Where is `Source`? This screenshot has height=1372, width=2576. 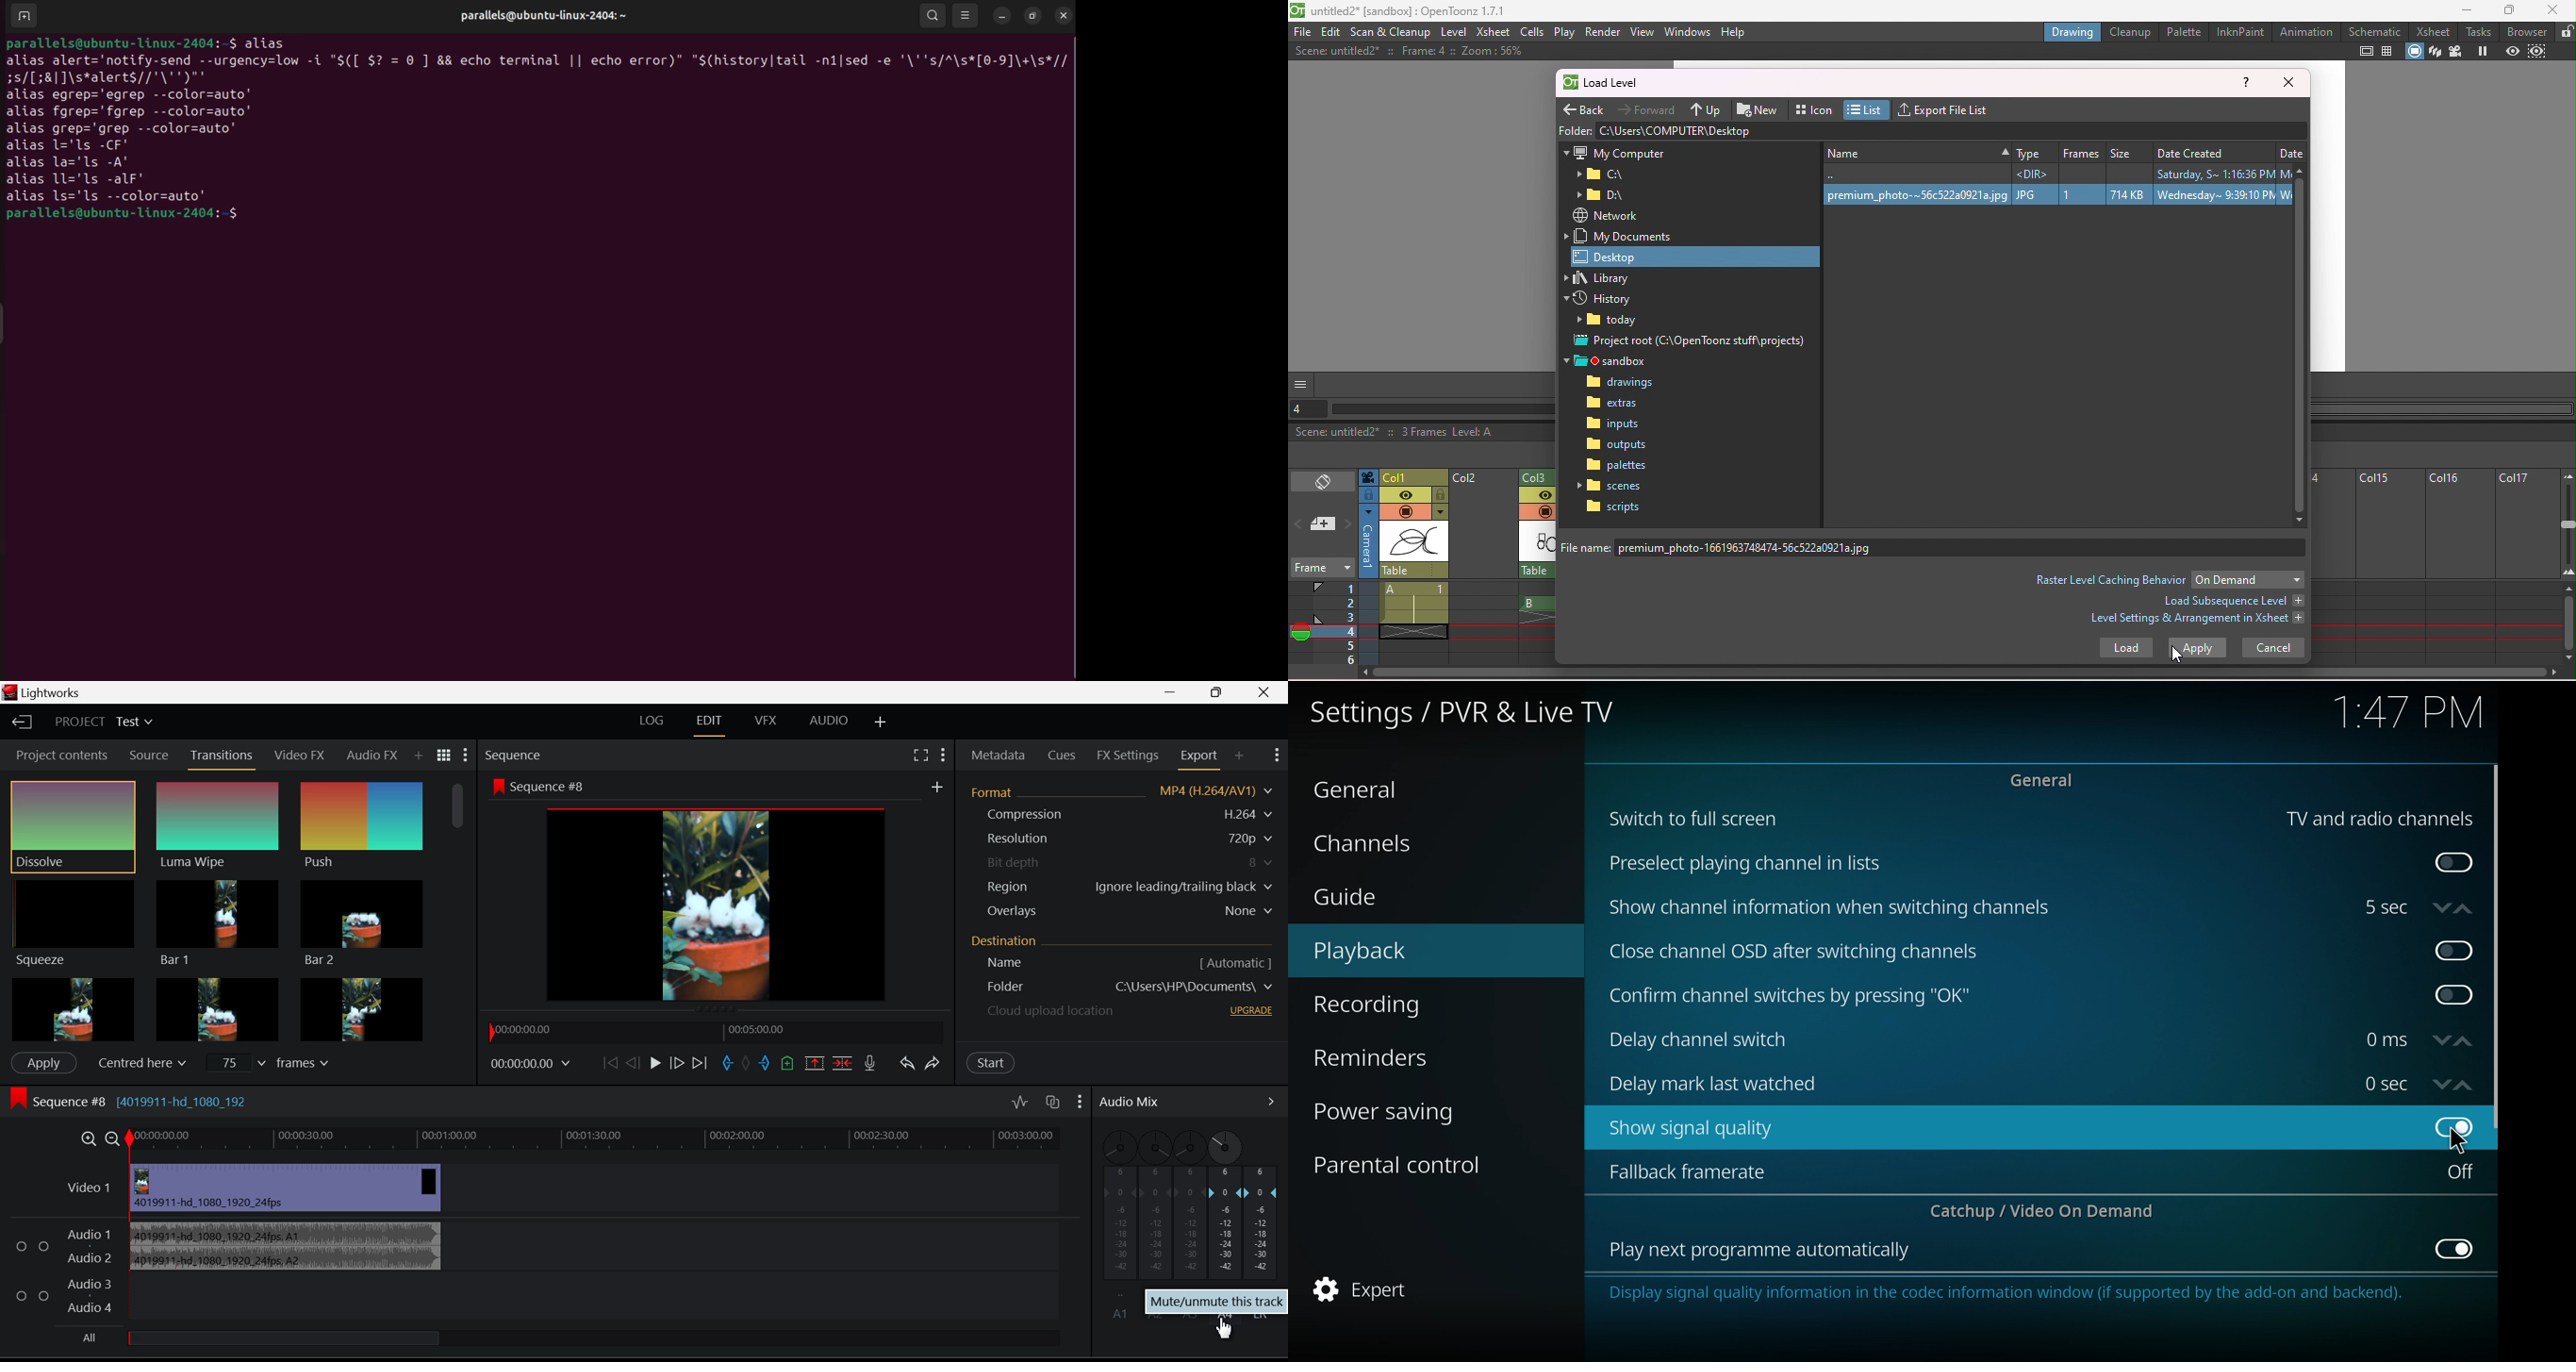
Source is located at coordinates (149, 755).